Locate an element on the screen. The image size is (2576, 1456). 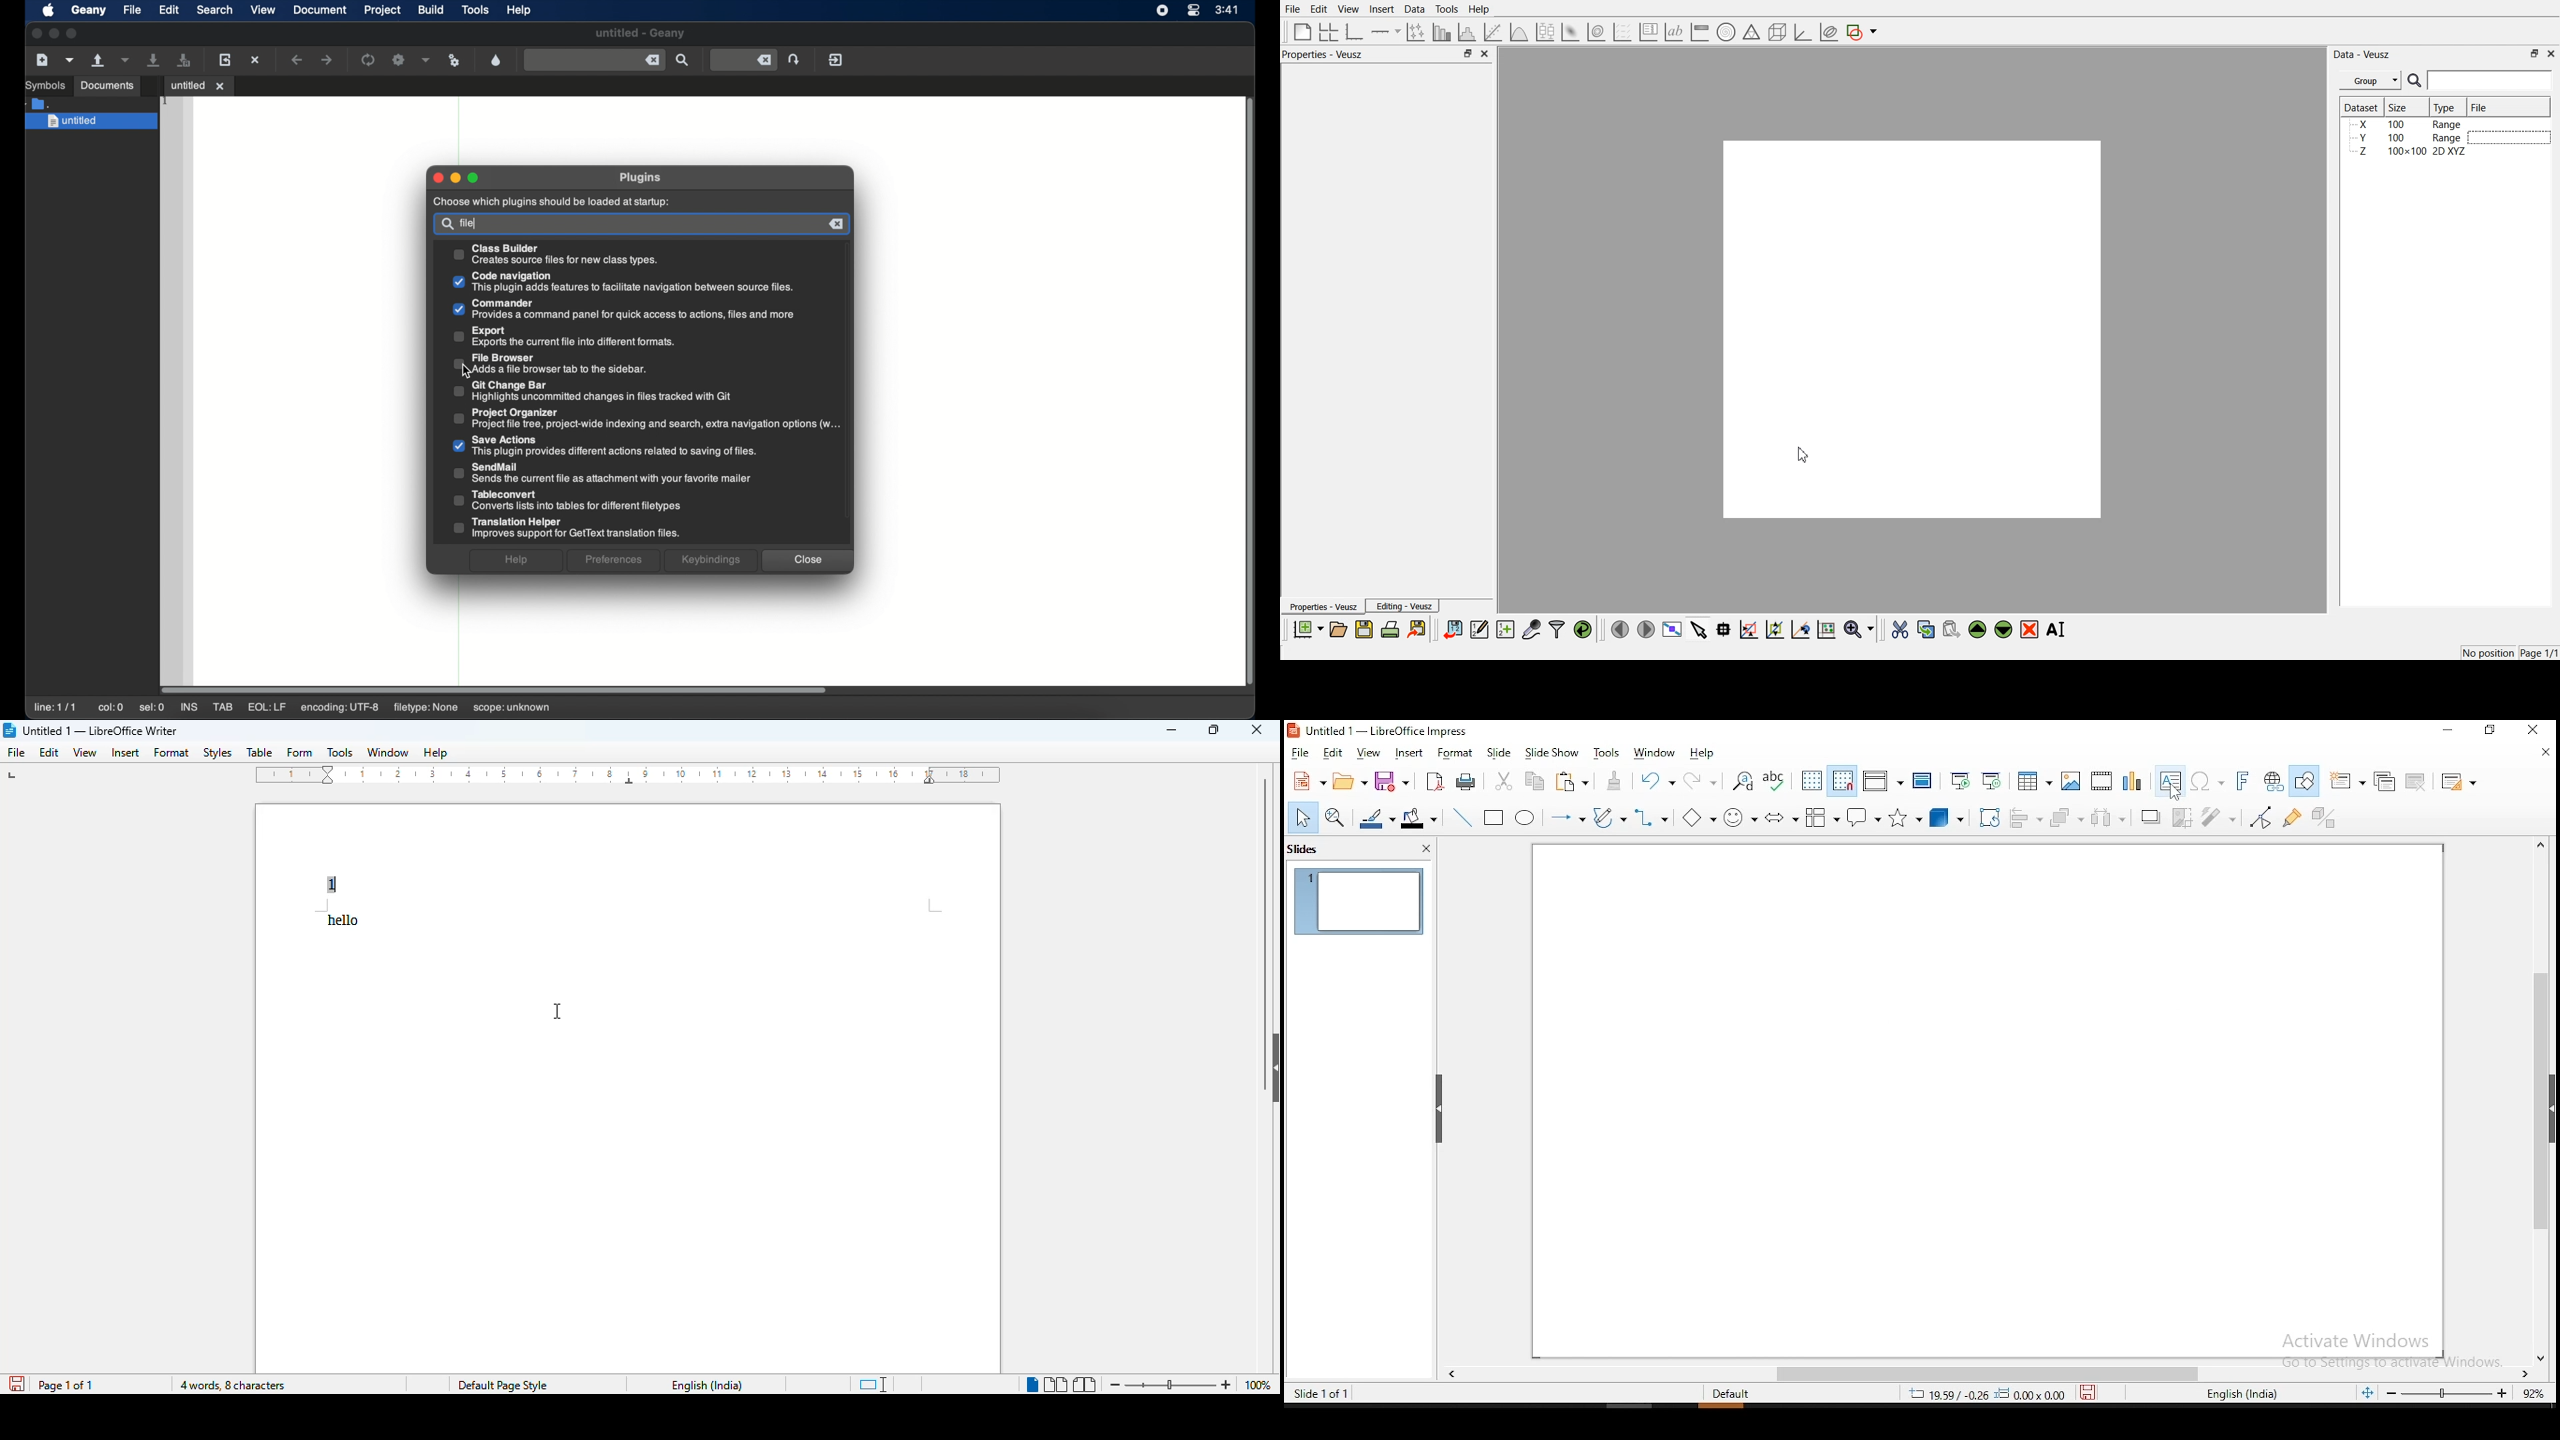
align objects is located at coordinates (2026, 815).